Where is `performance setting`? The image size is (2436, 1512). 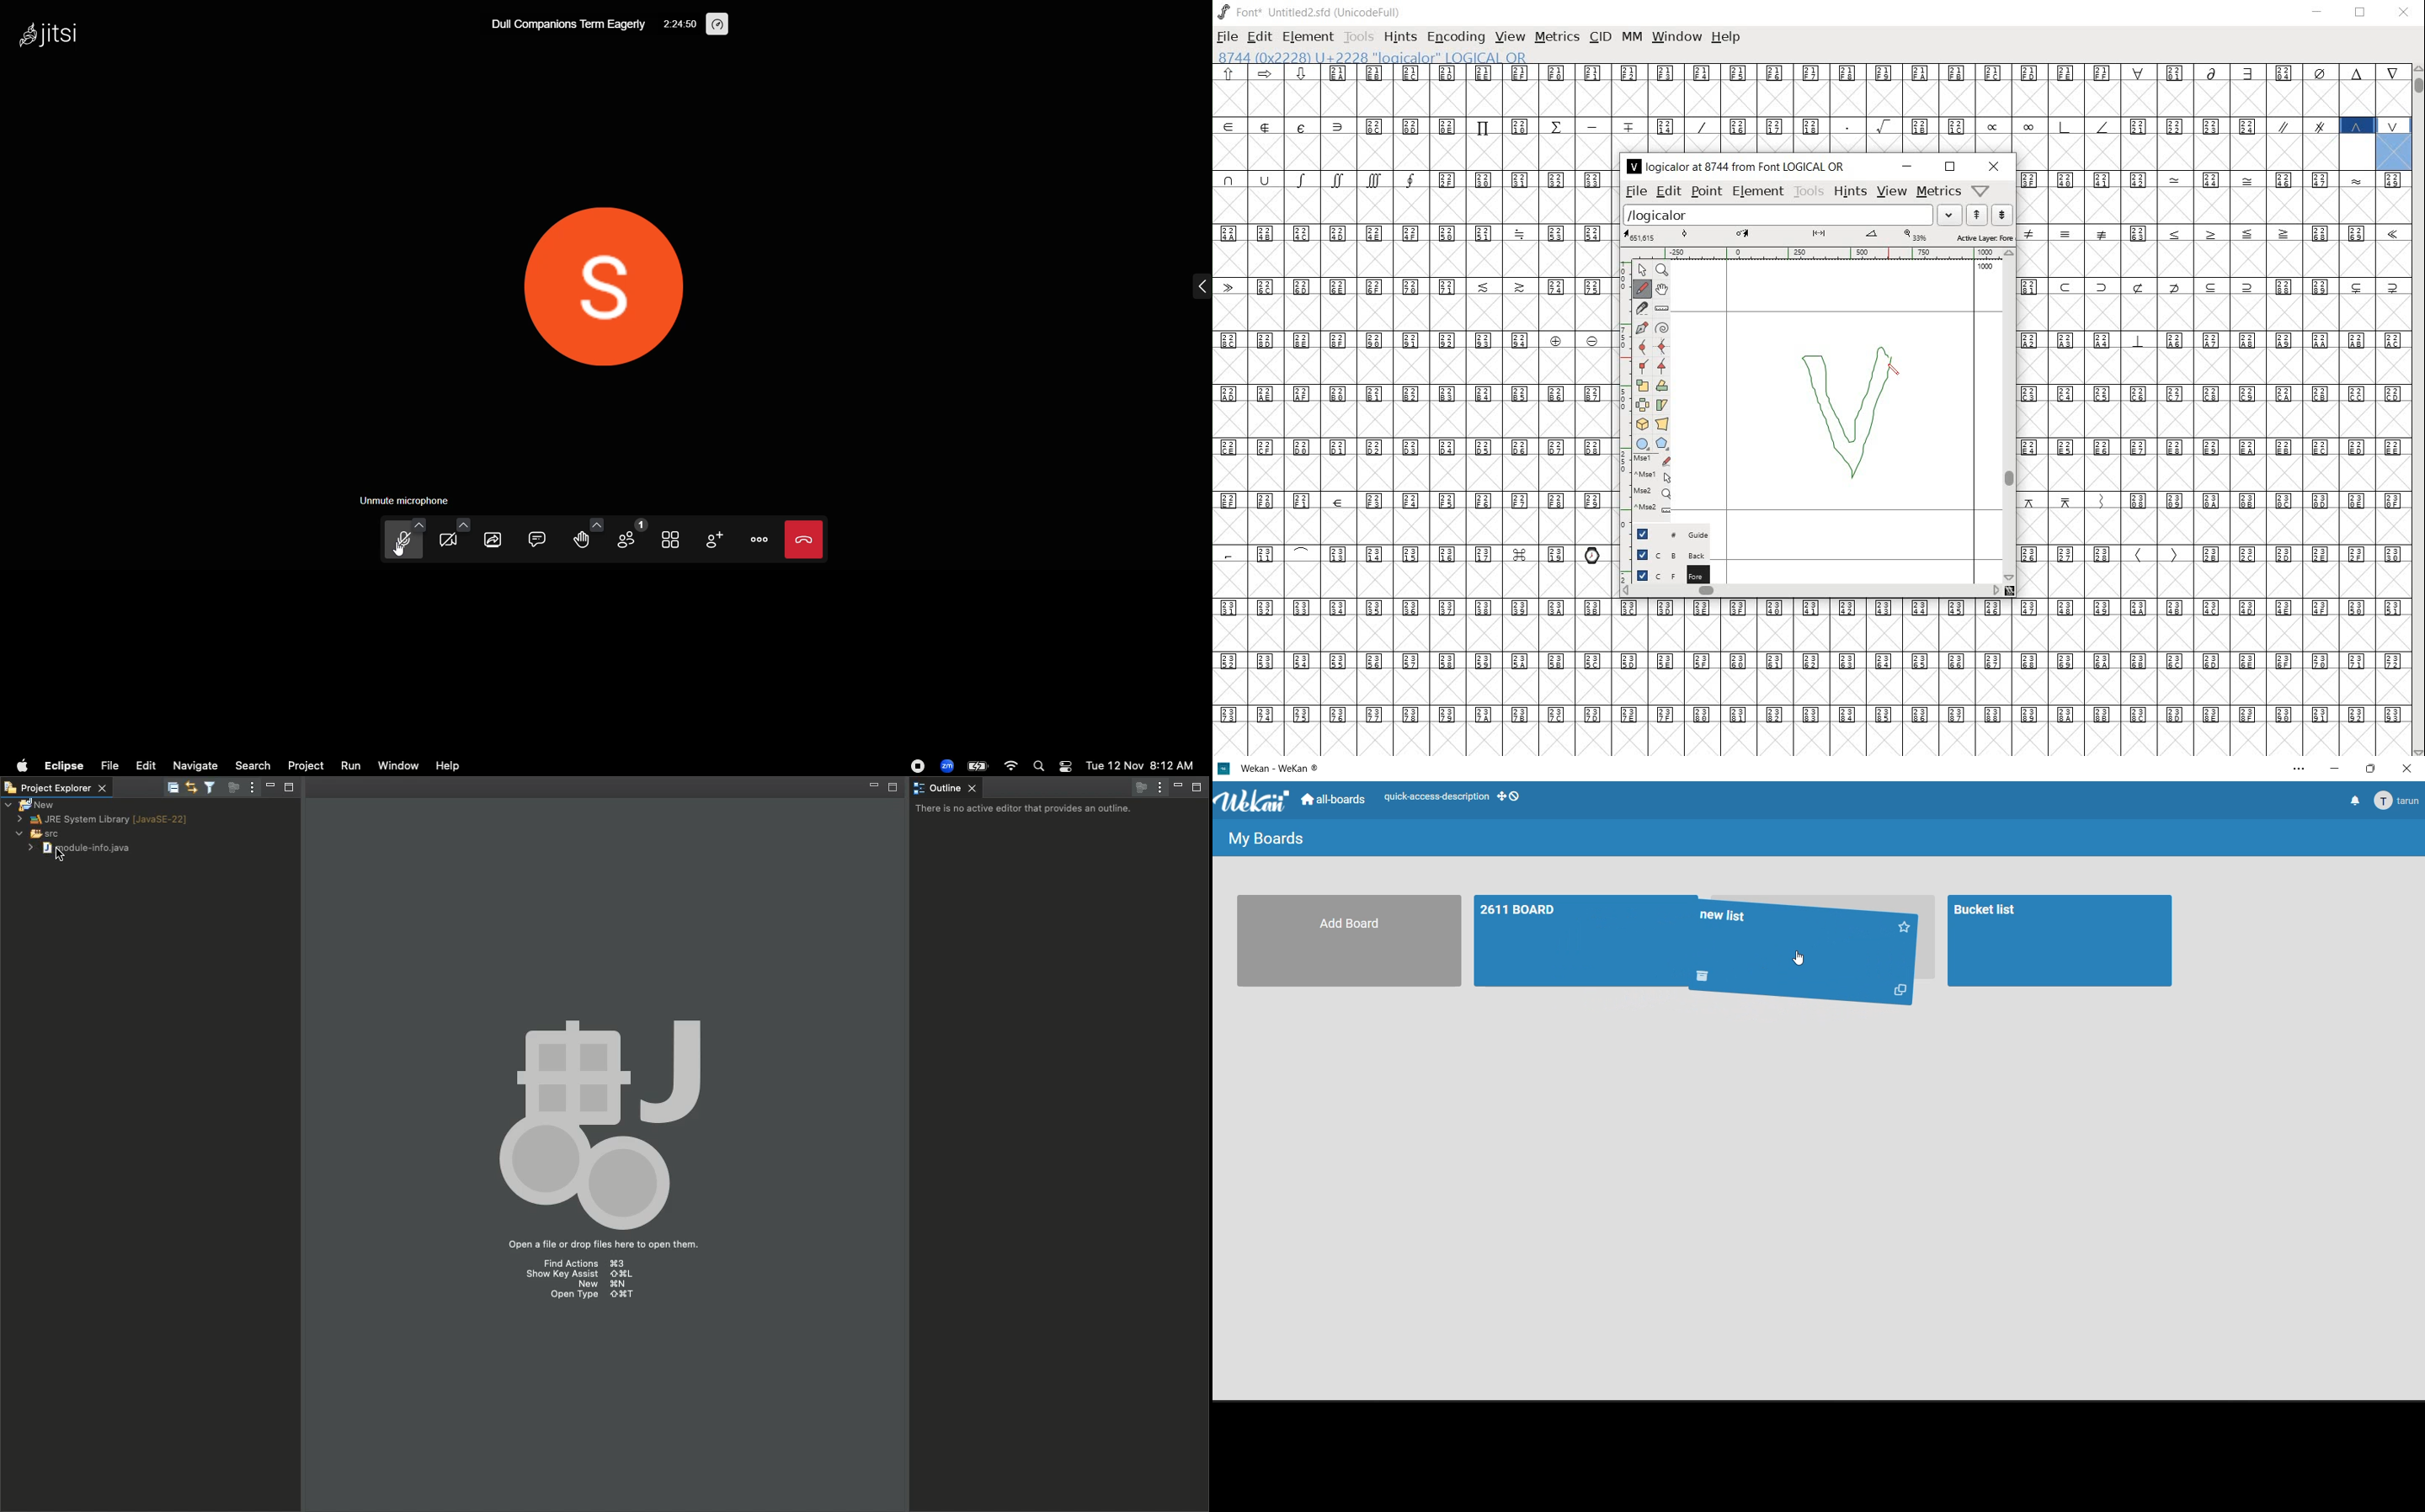 performance setting is located at coordinates (722, 25).